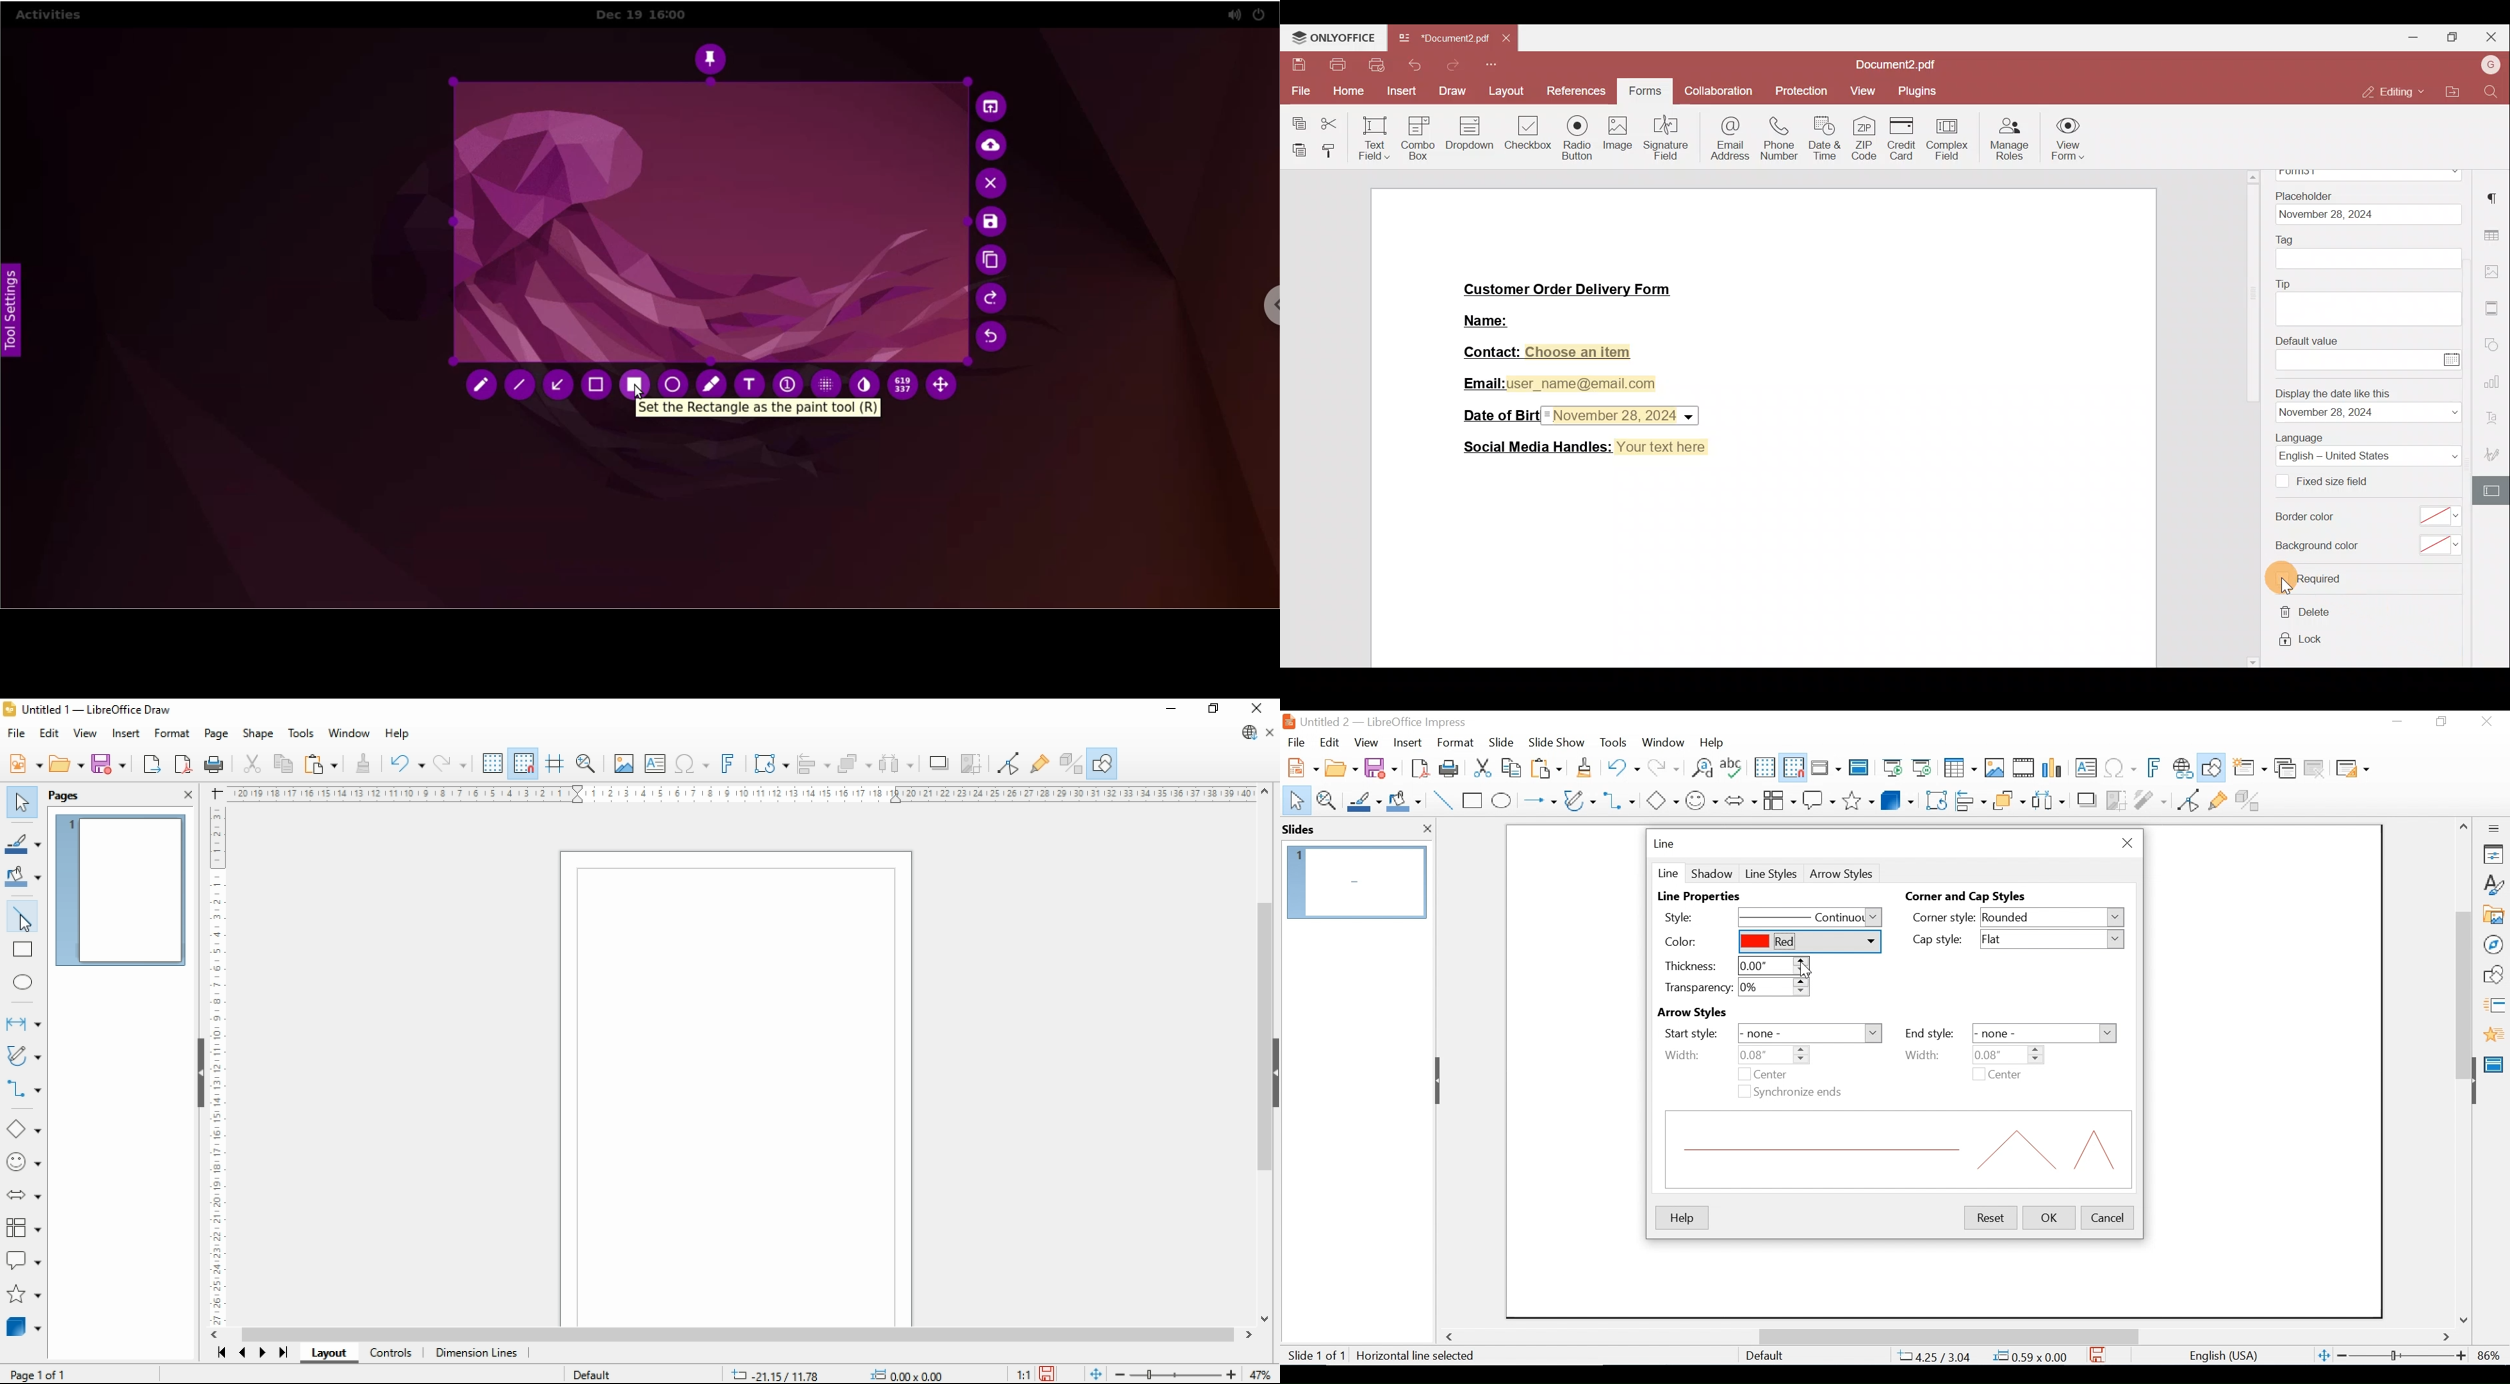 The width and height of the screenshot is (2520, 1400). I want to click on select, so click(22, 802).